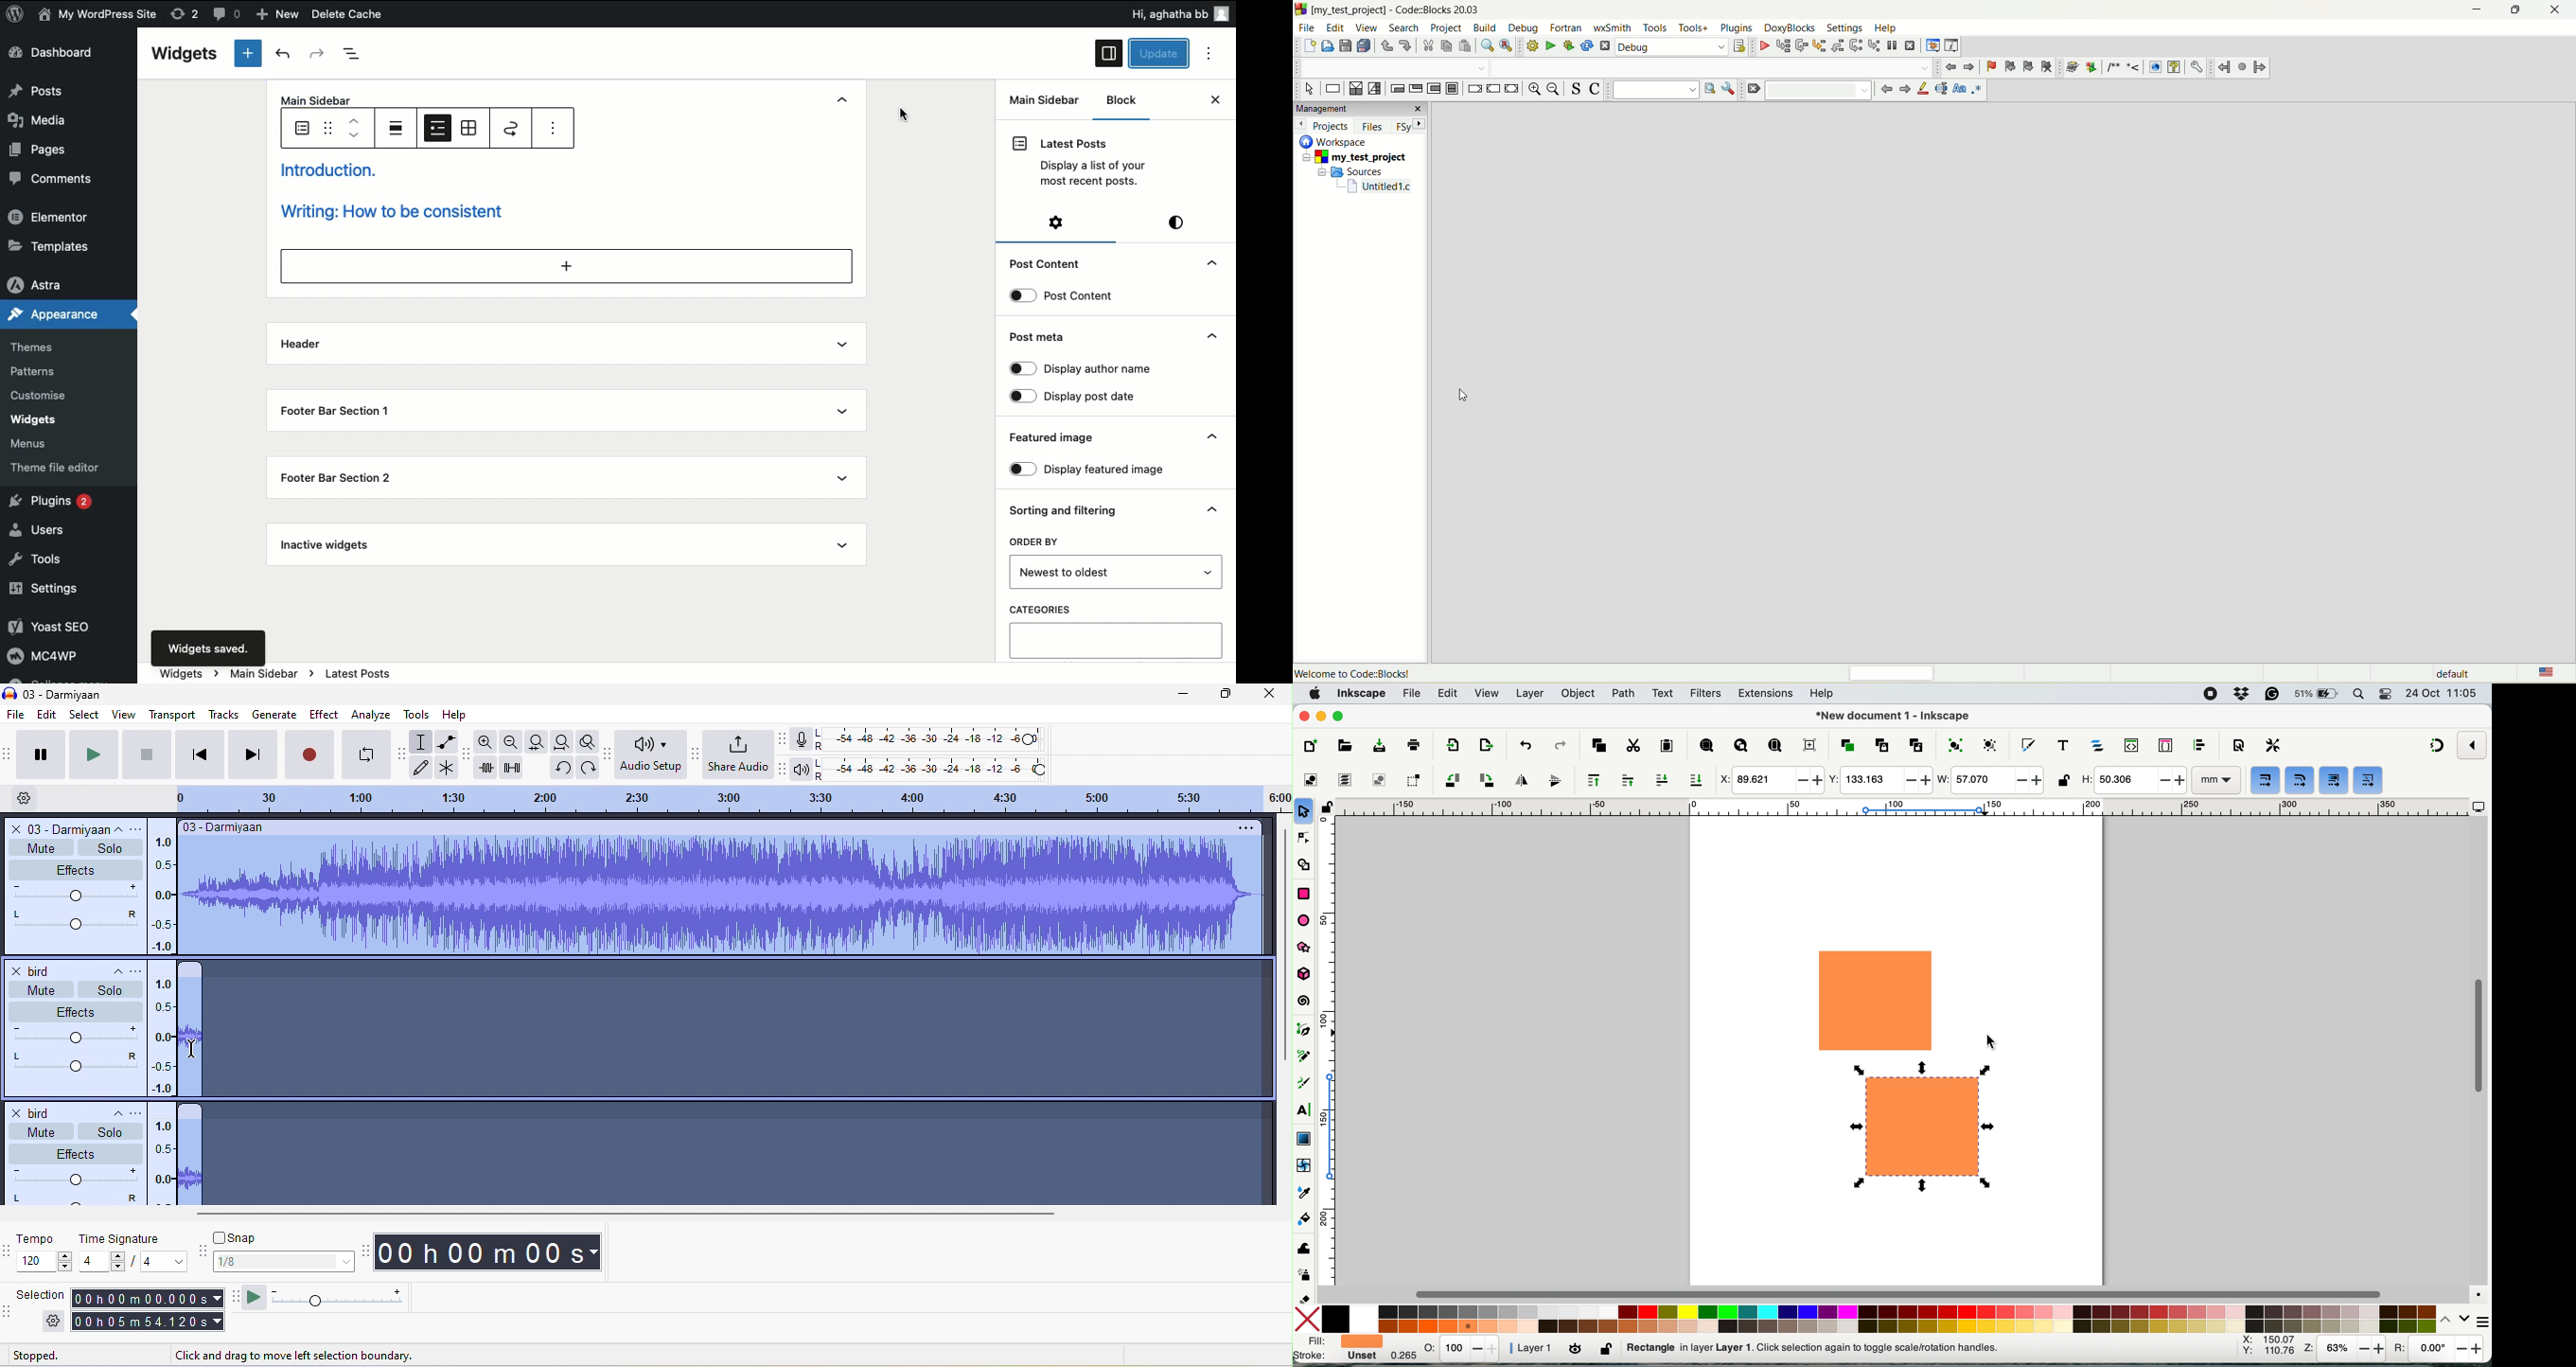  Describe the element at coordinates (2478, 1319) in the screenshot. I see `more settings` at that location.